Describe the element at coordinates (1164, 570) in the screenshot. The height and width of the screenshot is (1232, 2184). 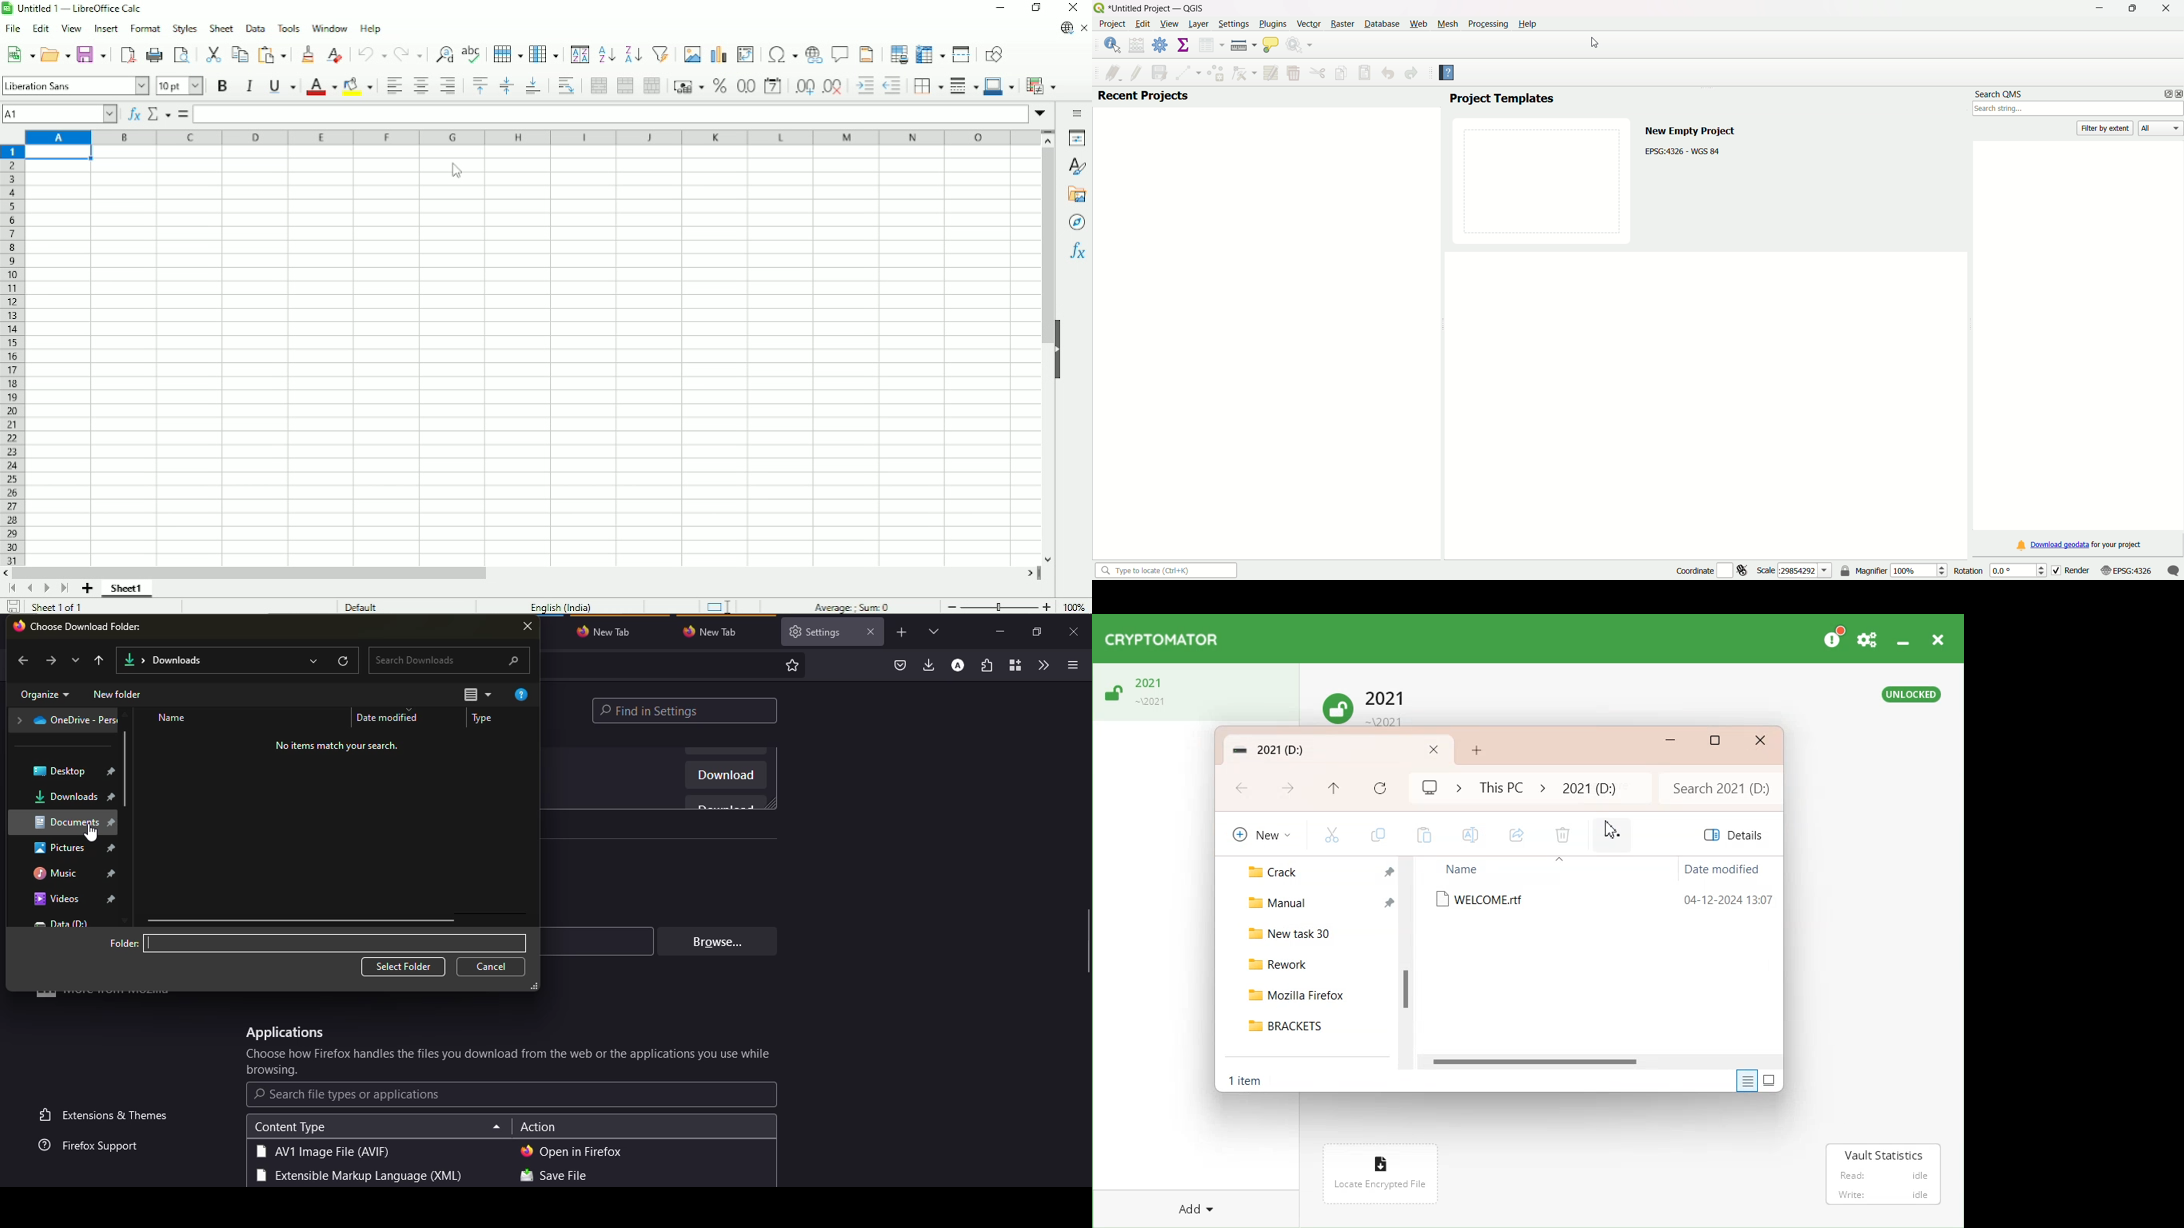
I see `search bar` at that location.